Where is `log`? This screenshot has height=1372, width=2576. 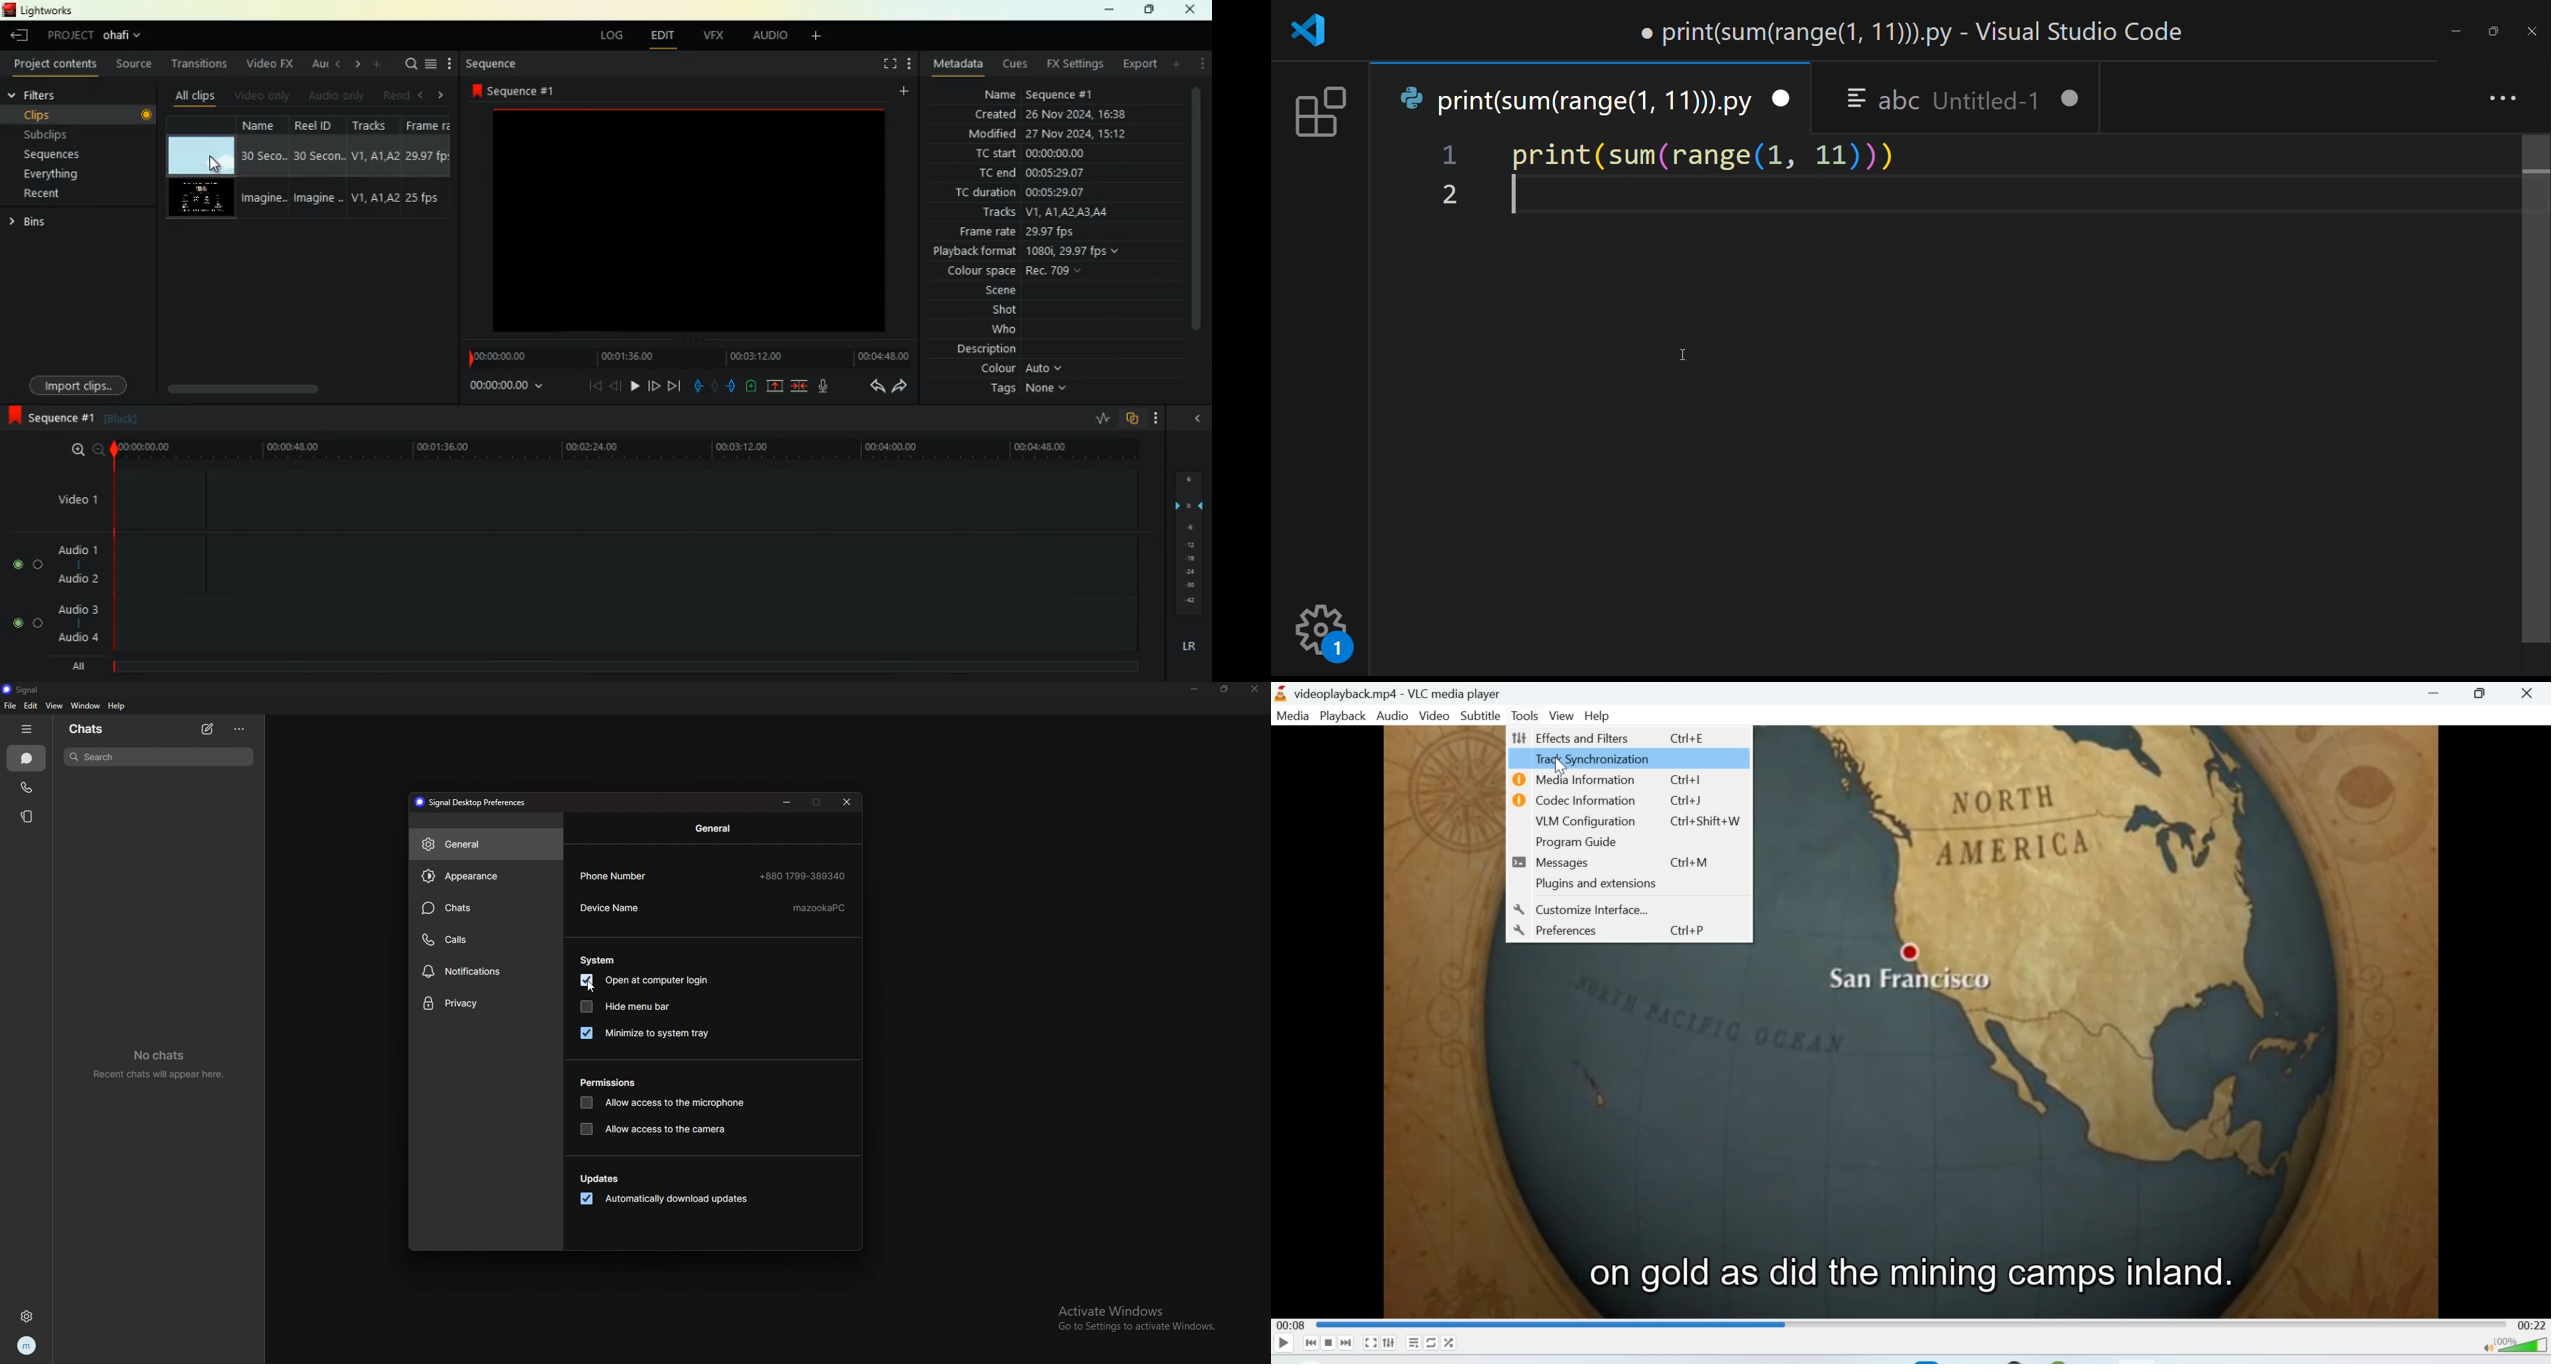 log is located at coordinates (608, 37).